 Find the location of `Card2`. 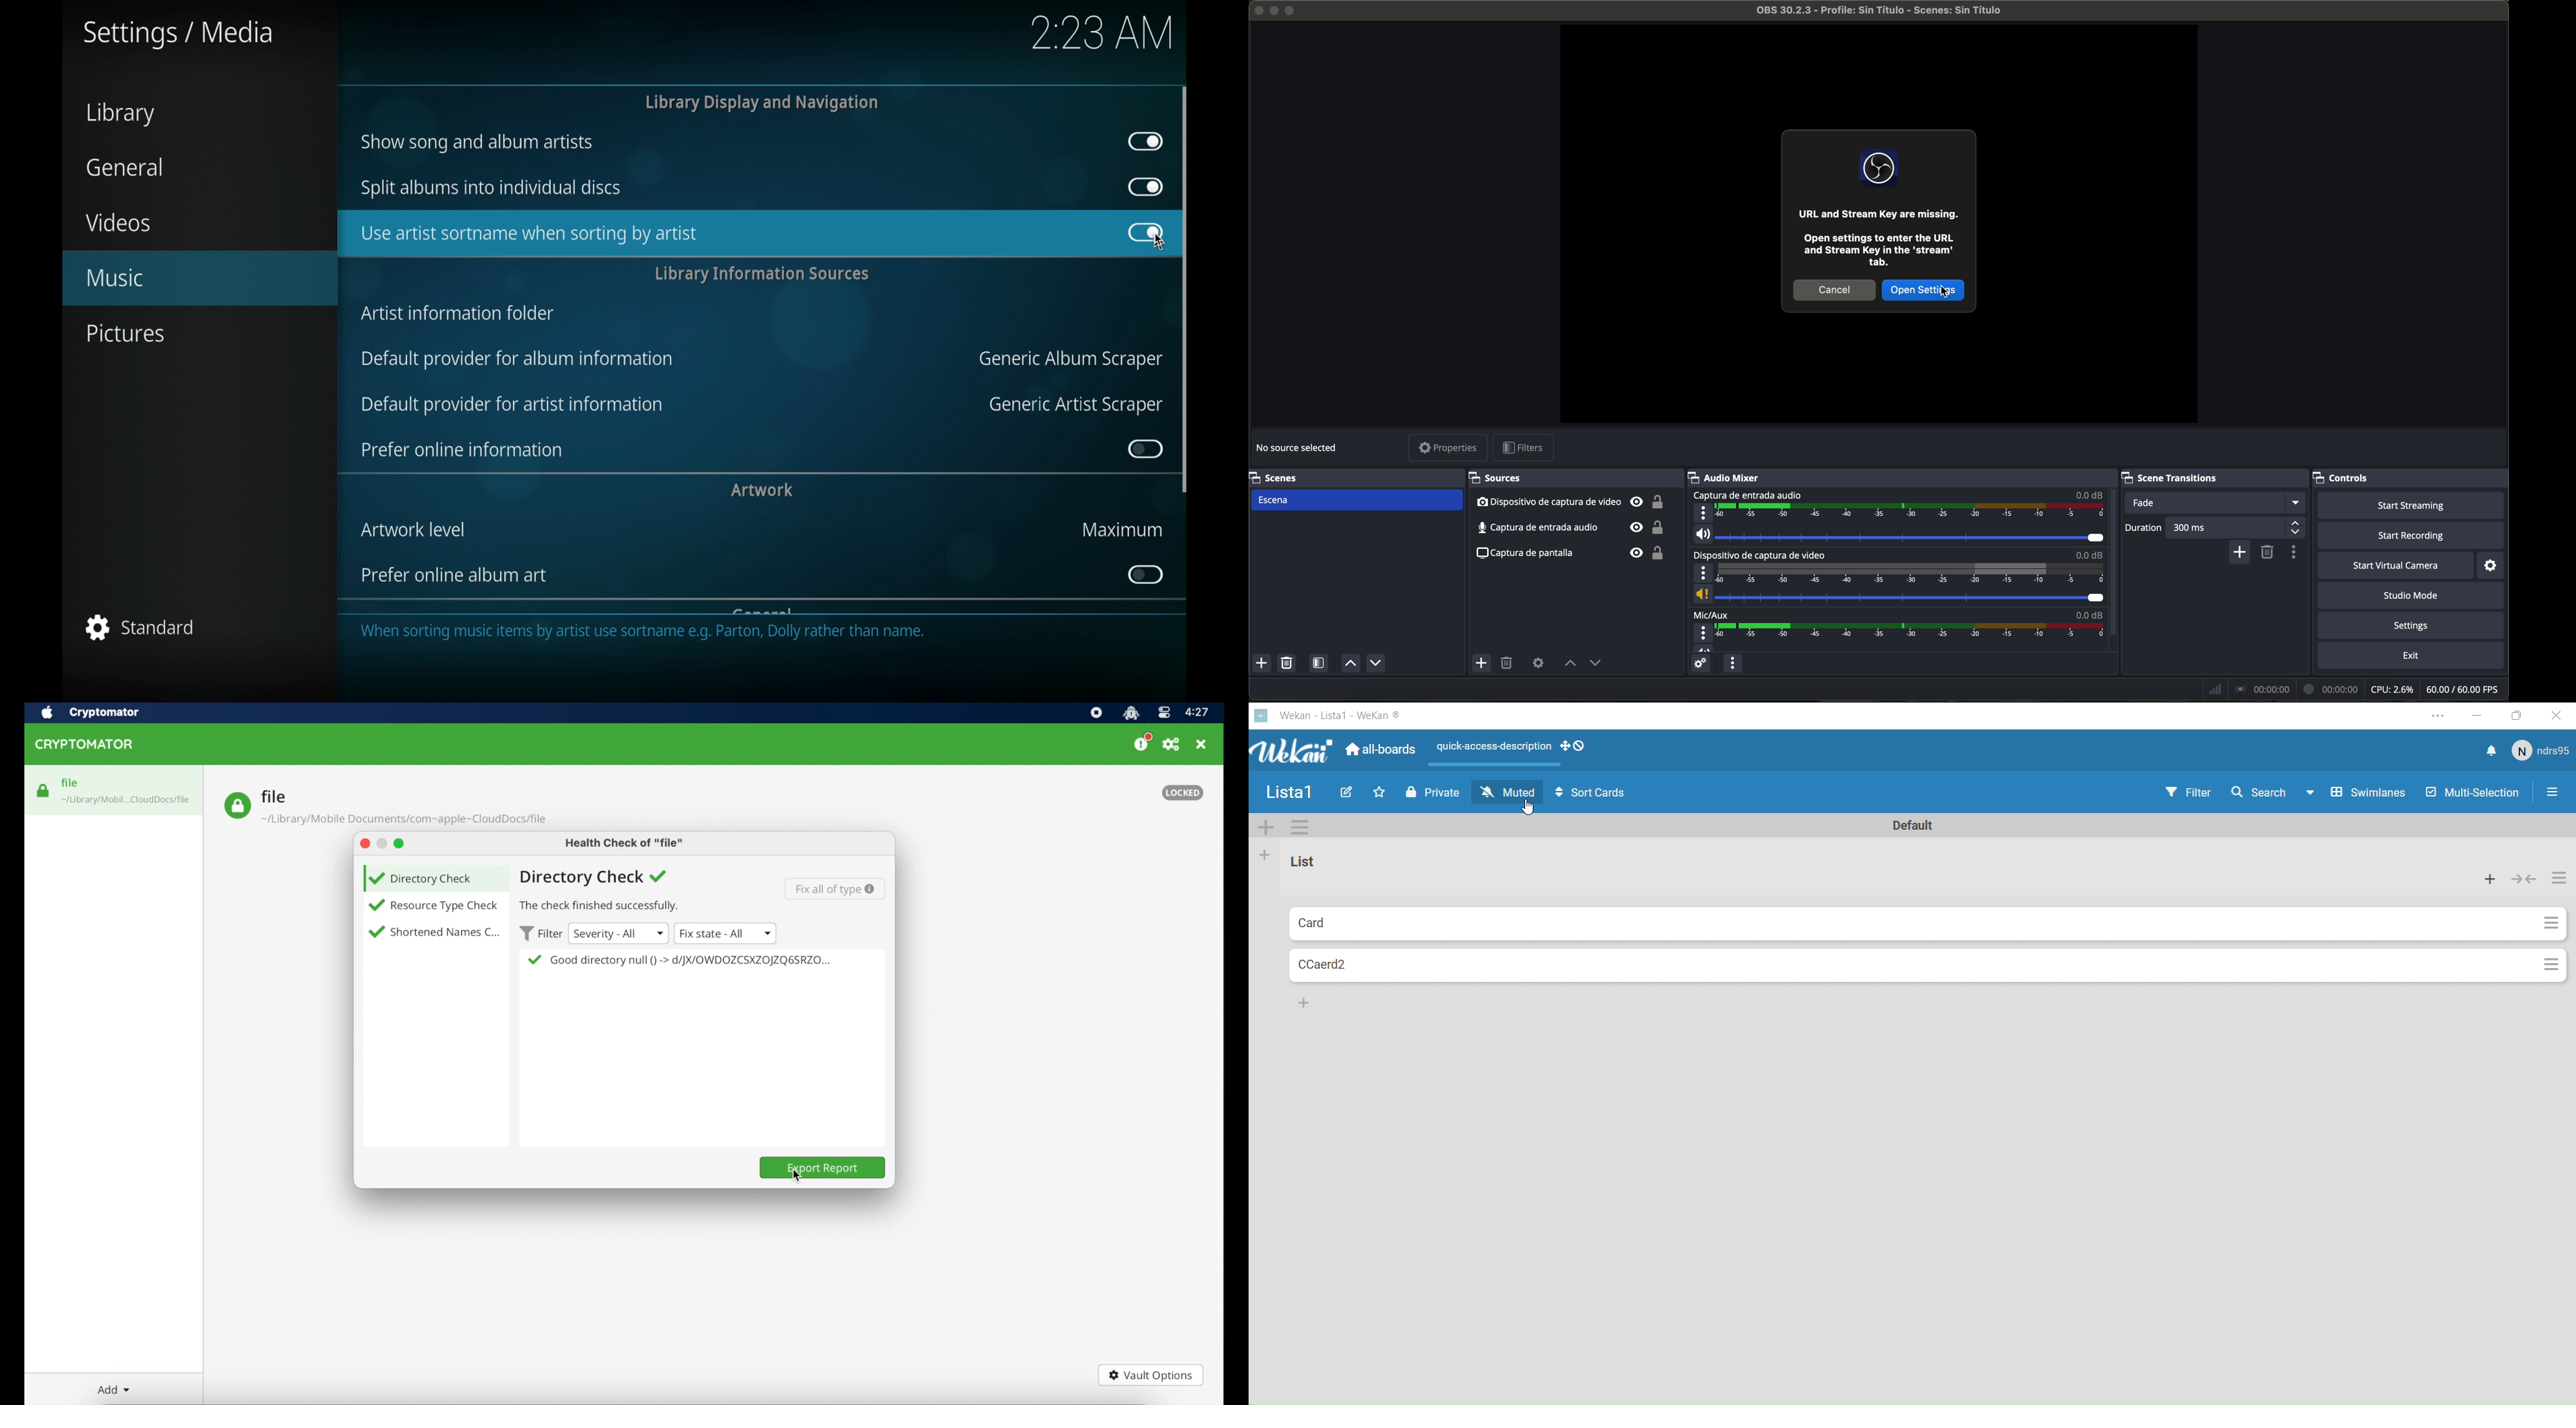

Card2 is located at coordinates (1363, 967).